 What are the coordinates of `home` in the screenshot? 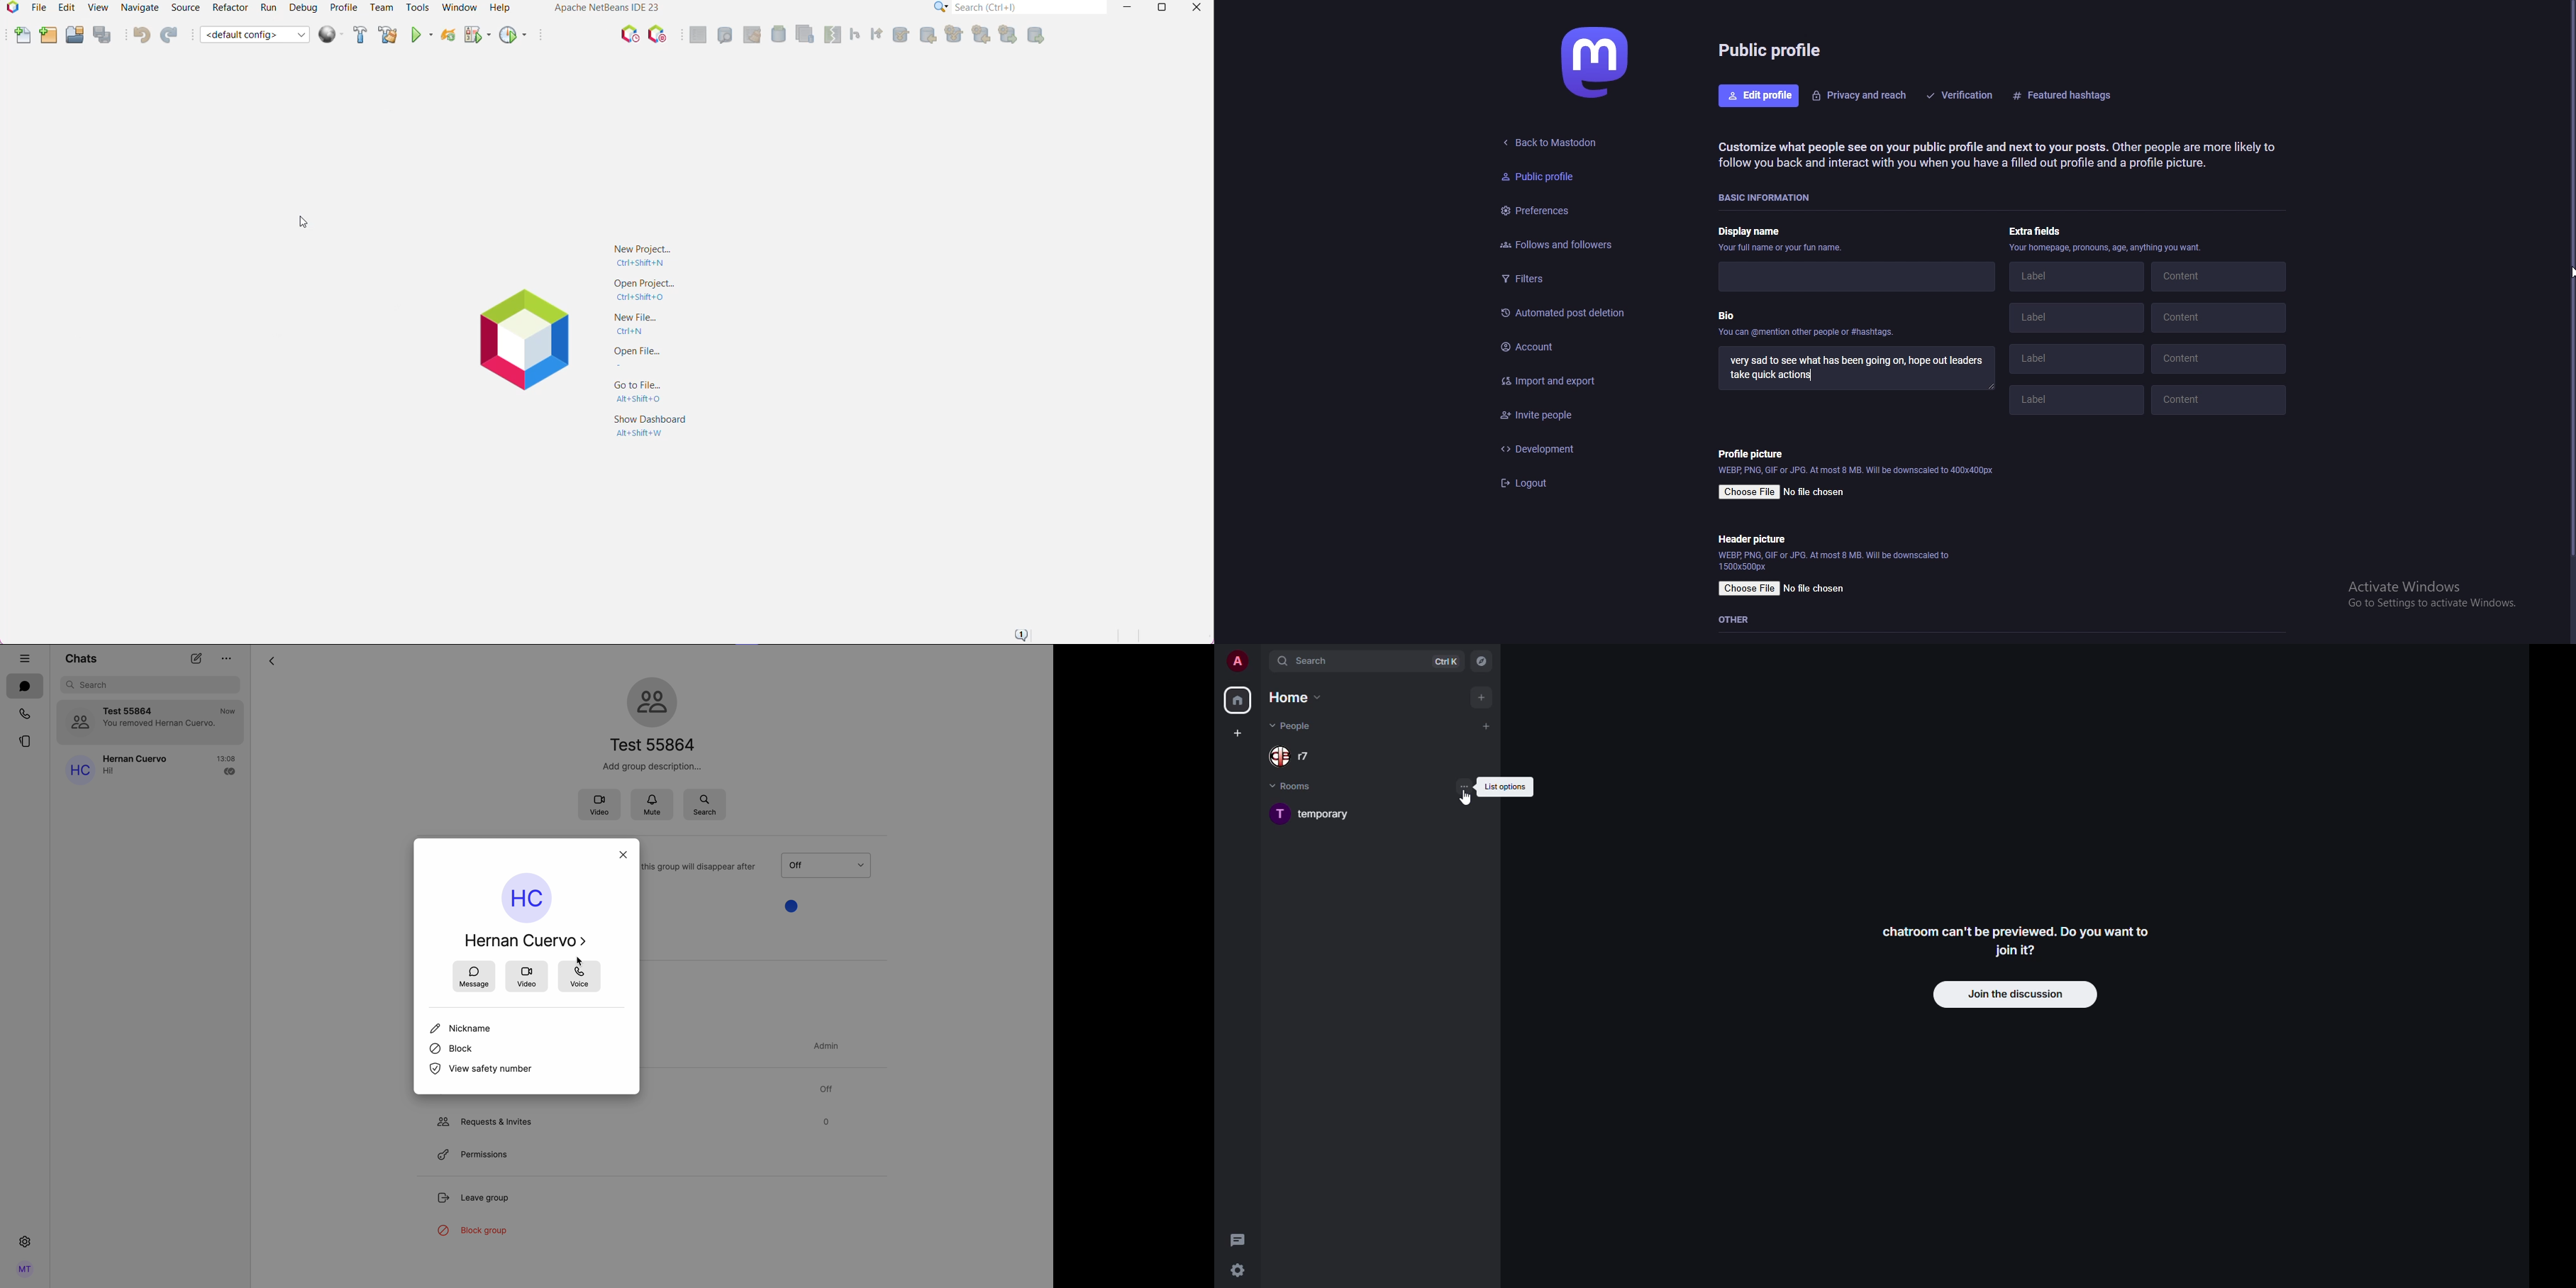 It's located at (1238, 701).